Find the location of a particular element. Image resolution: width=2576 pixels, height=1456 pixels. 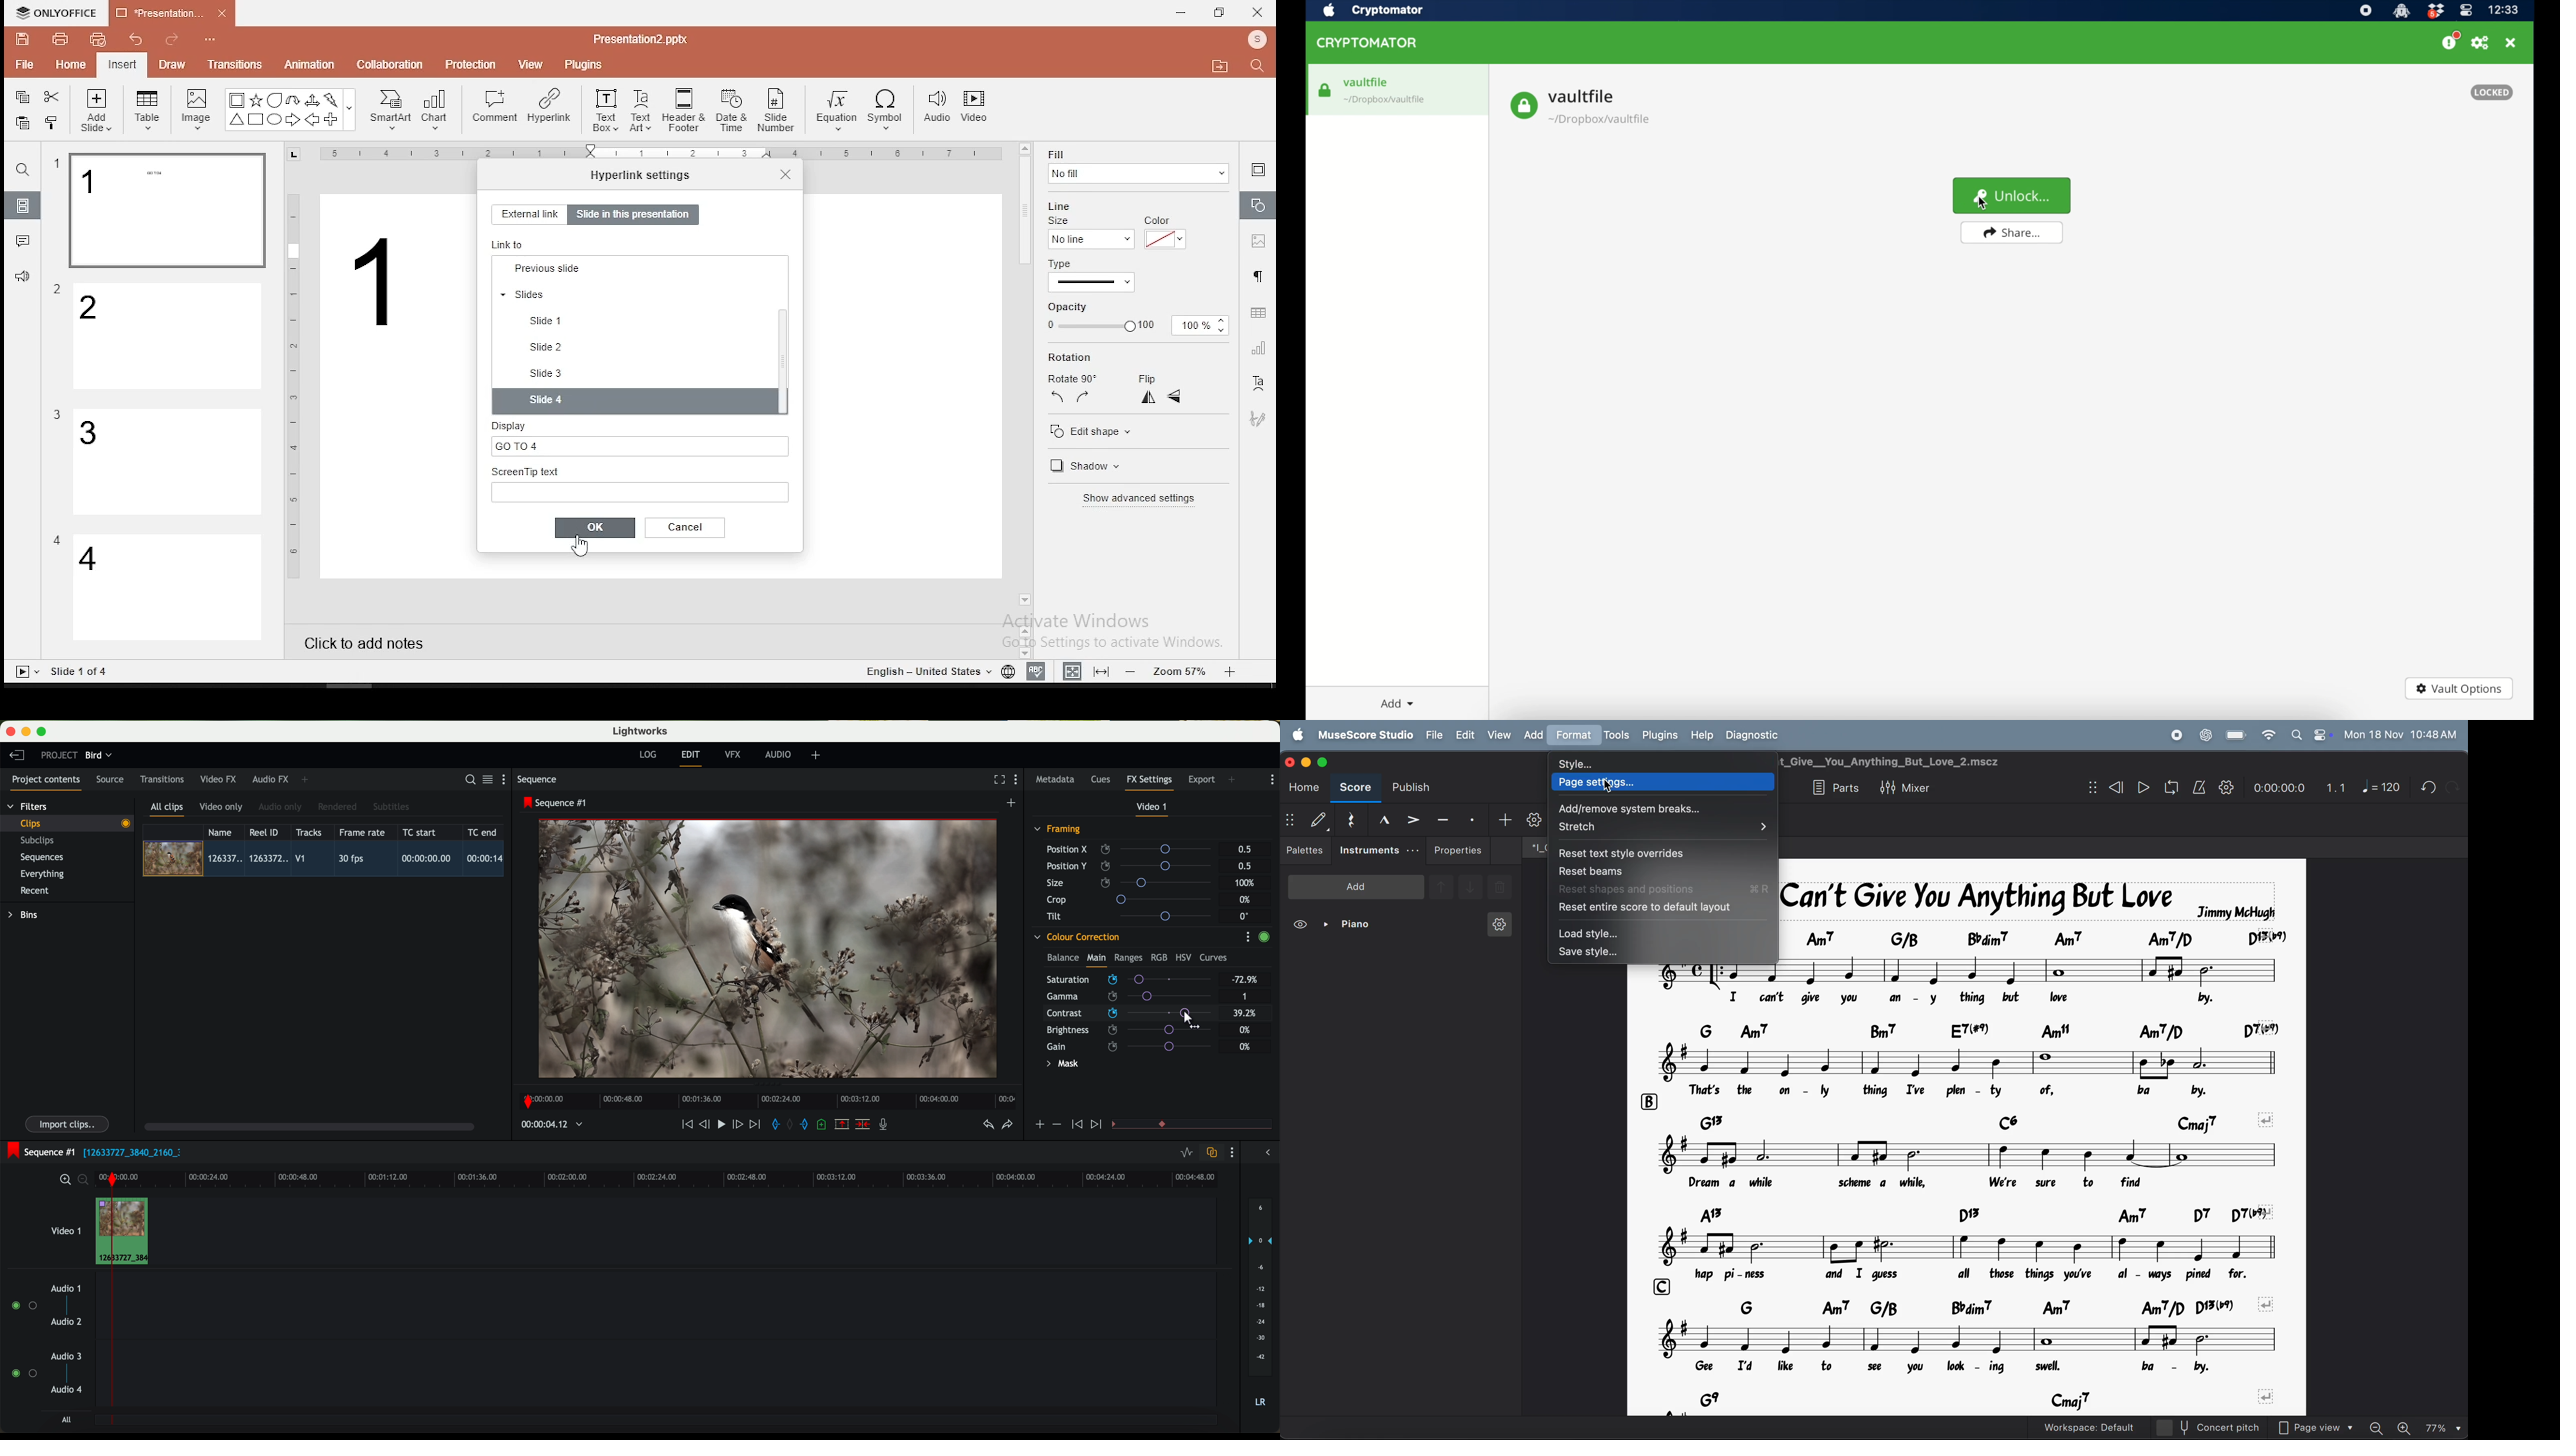

cancel is located at coordinates (686, 527).